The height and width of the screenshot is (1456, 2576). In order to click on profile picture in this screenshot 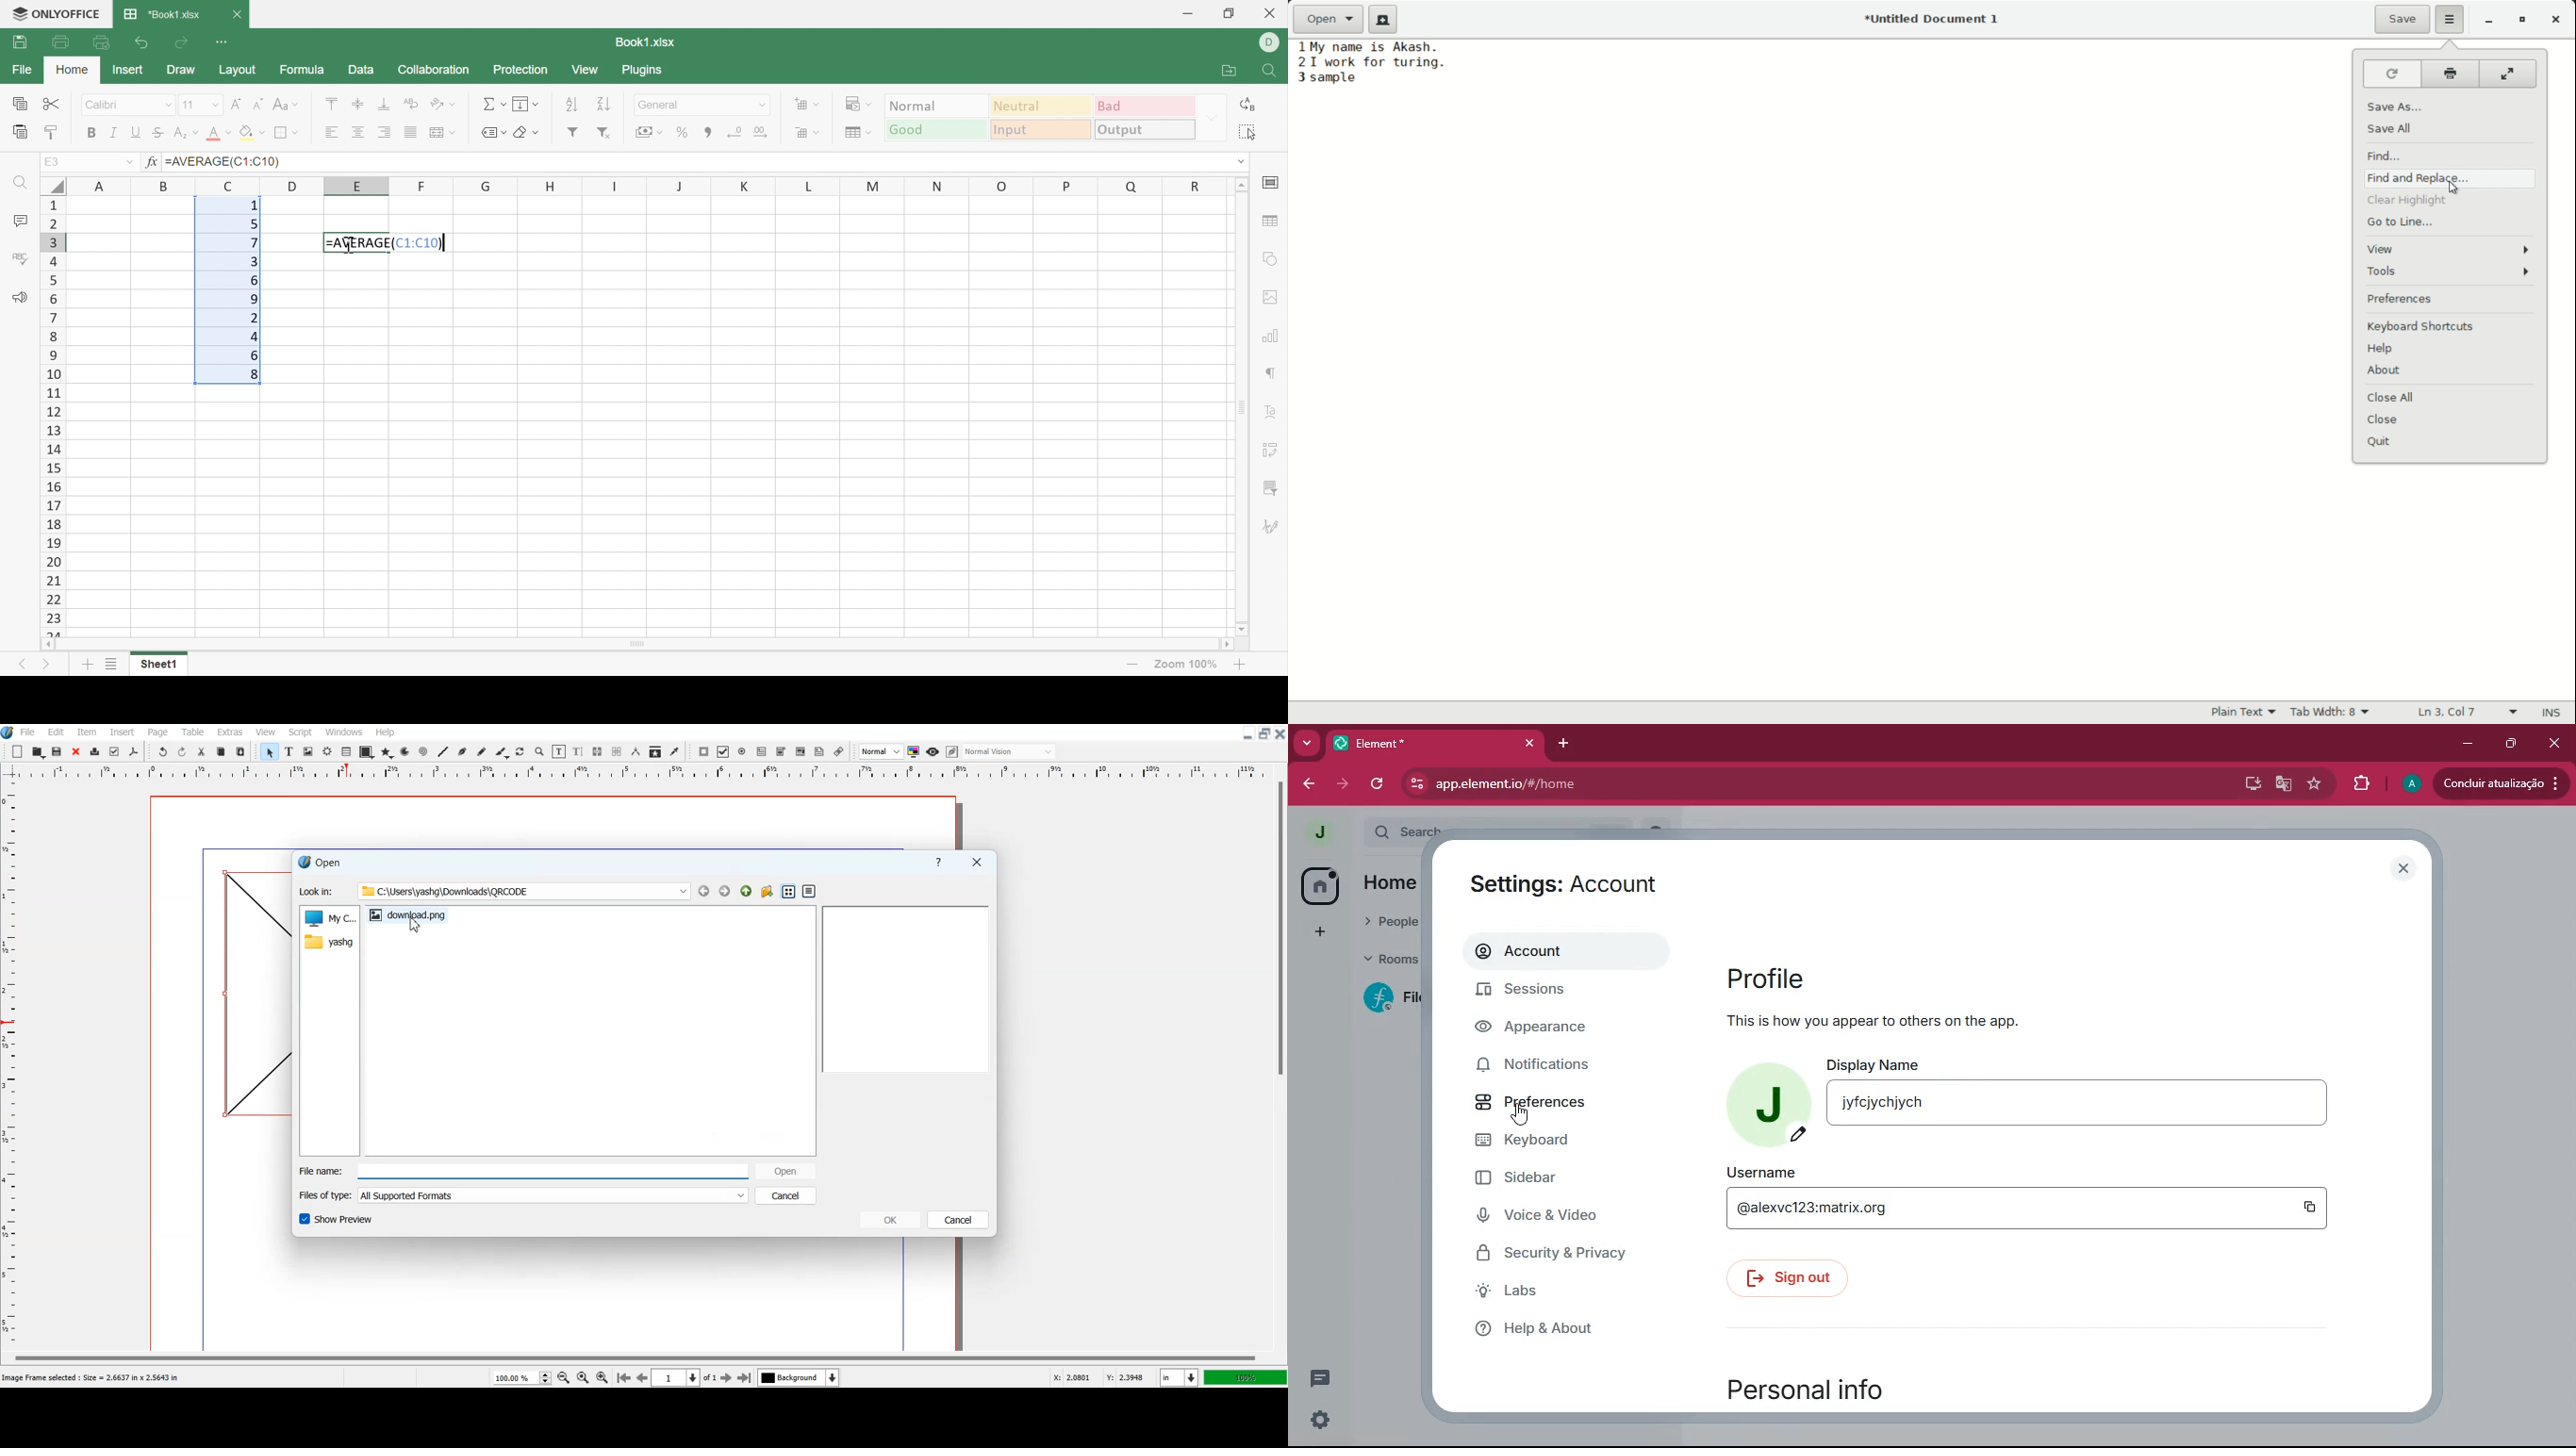, I will do `click(2410, 784)`.